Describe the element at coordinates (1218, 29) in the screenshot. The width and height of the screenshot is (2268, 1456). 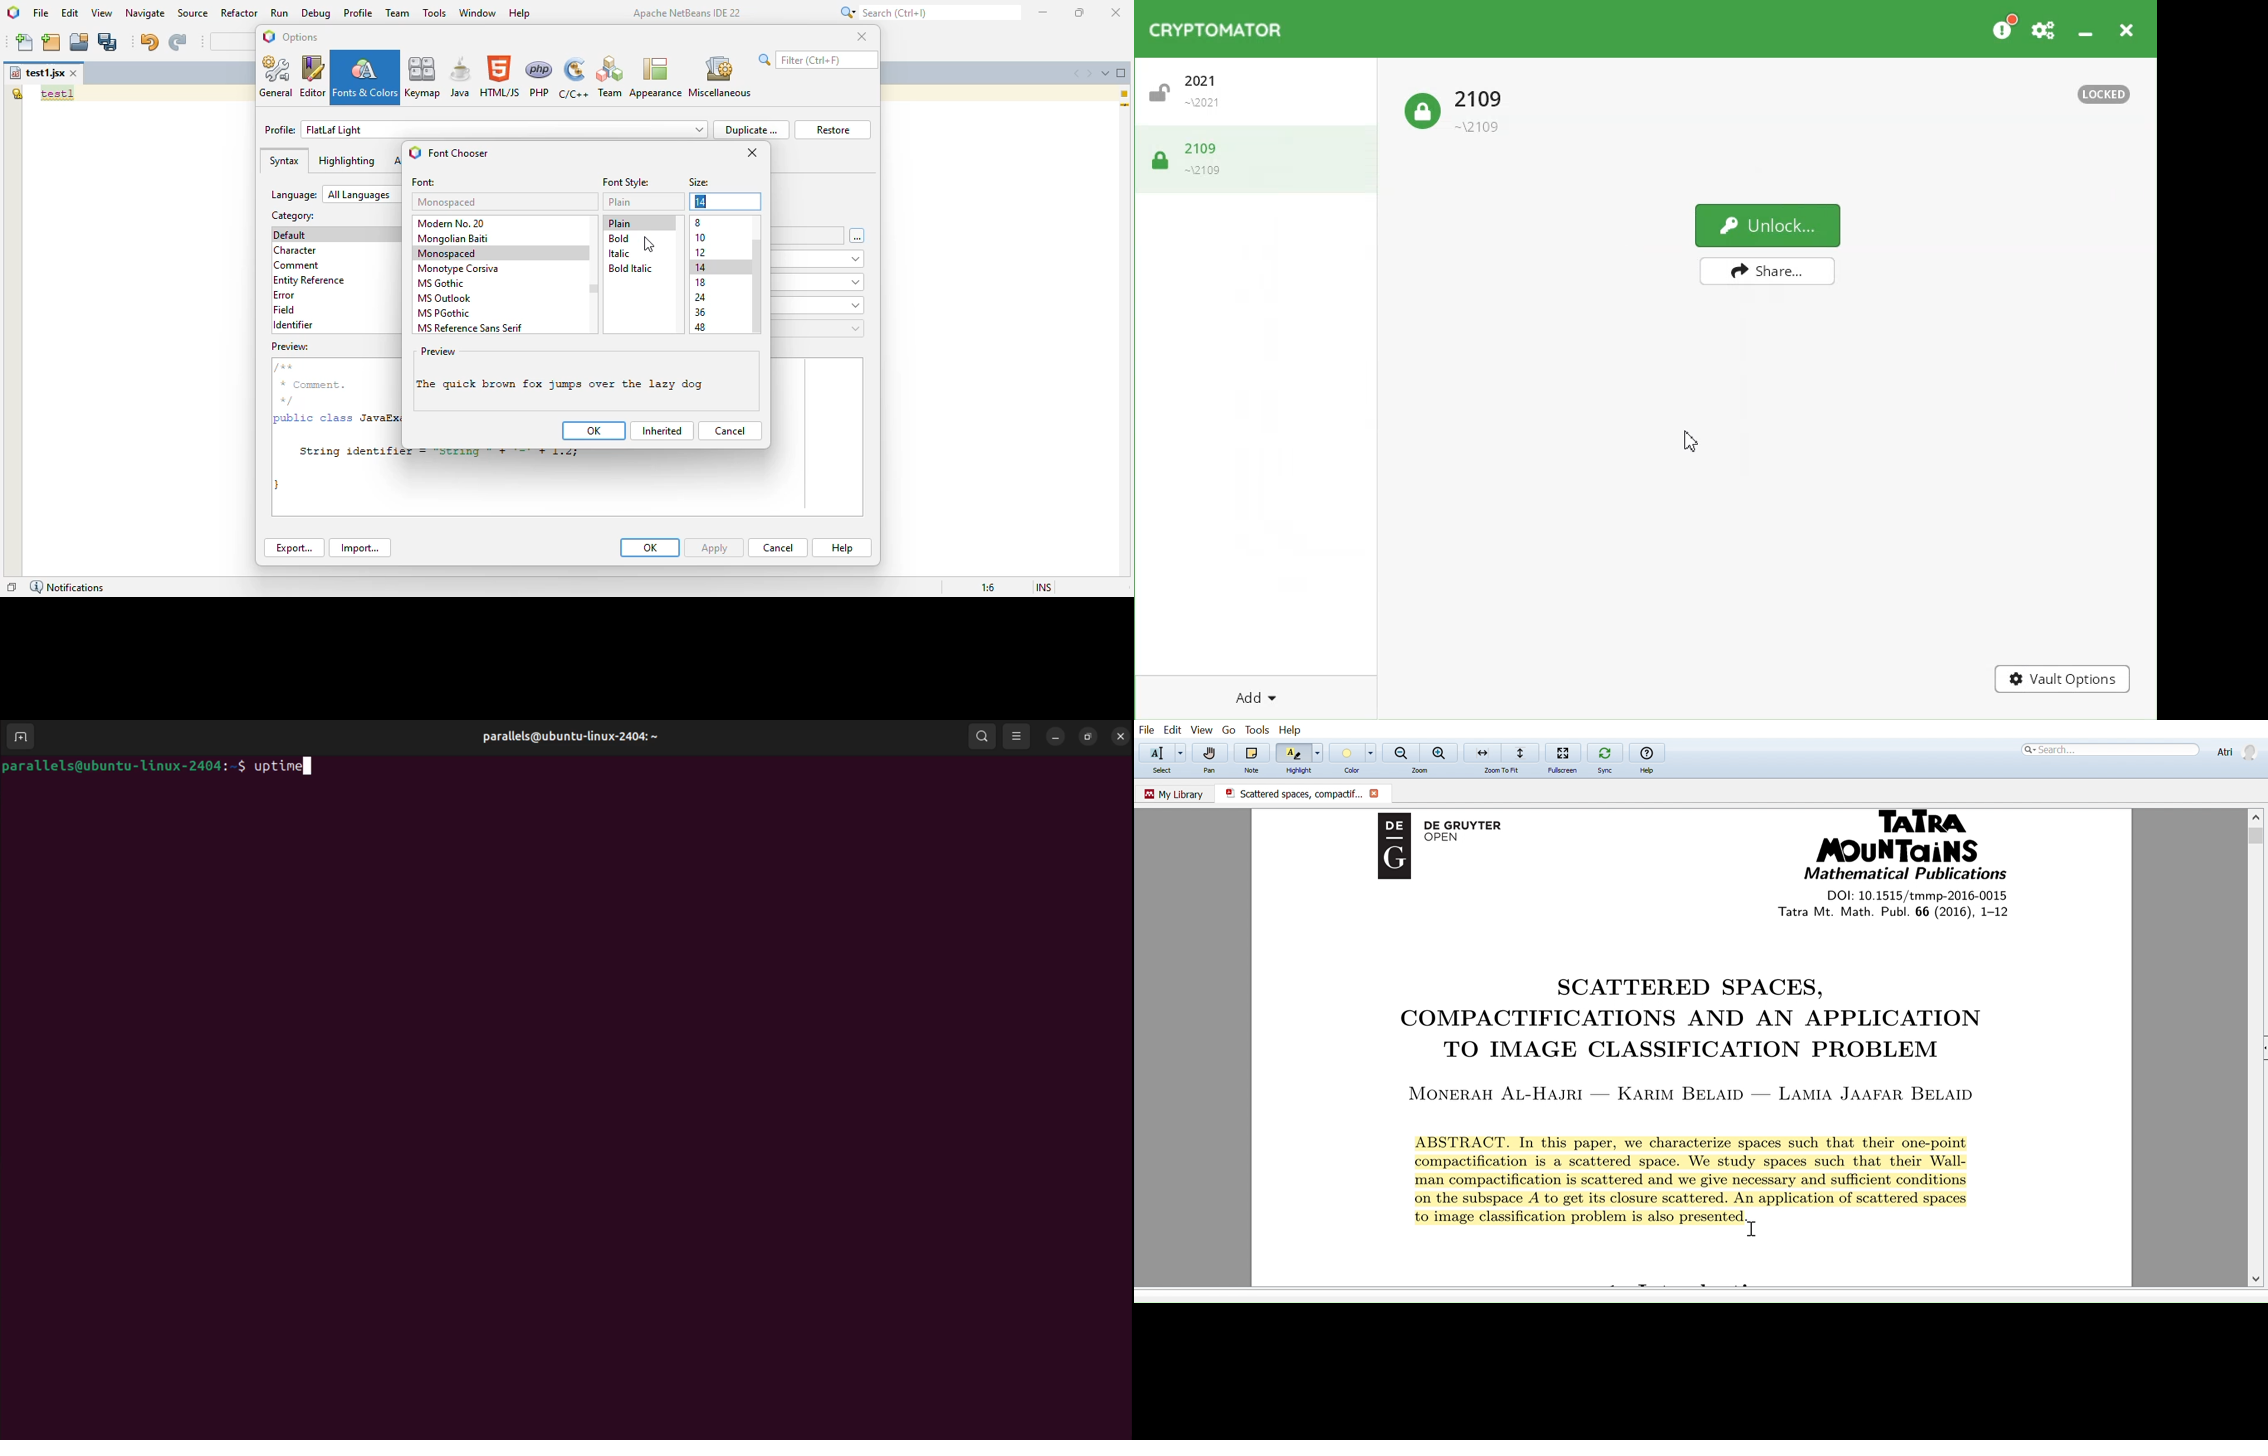
I see `Logo` at that location.